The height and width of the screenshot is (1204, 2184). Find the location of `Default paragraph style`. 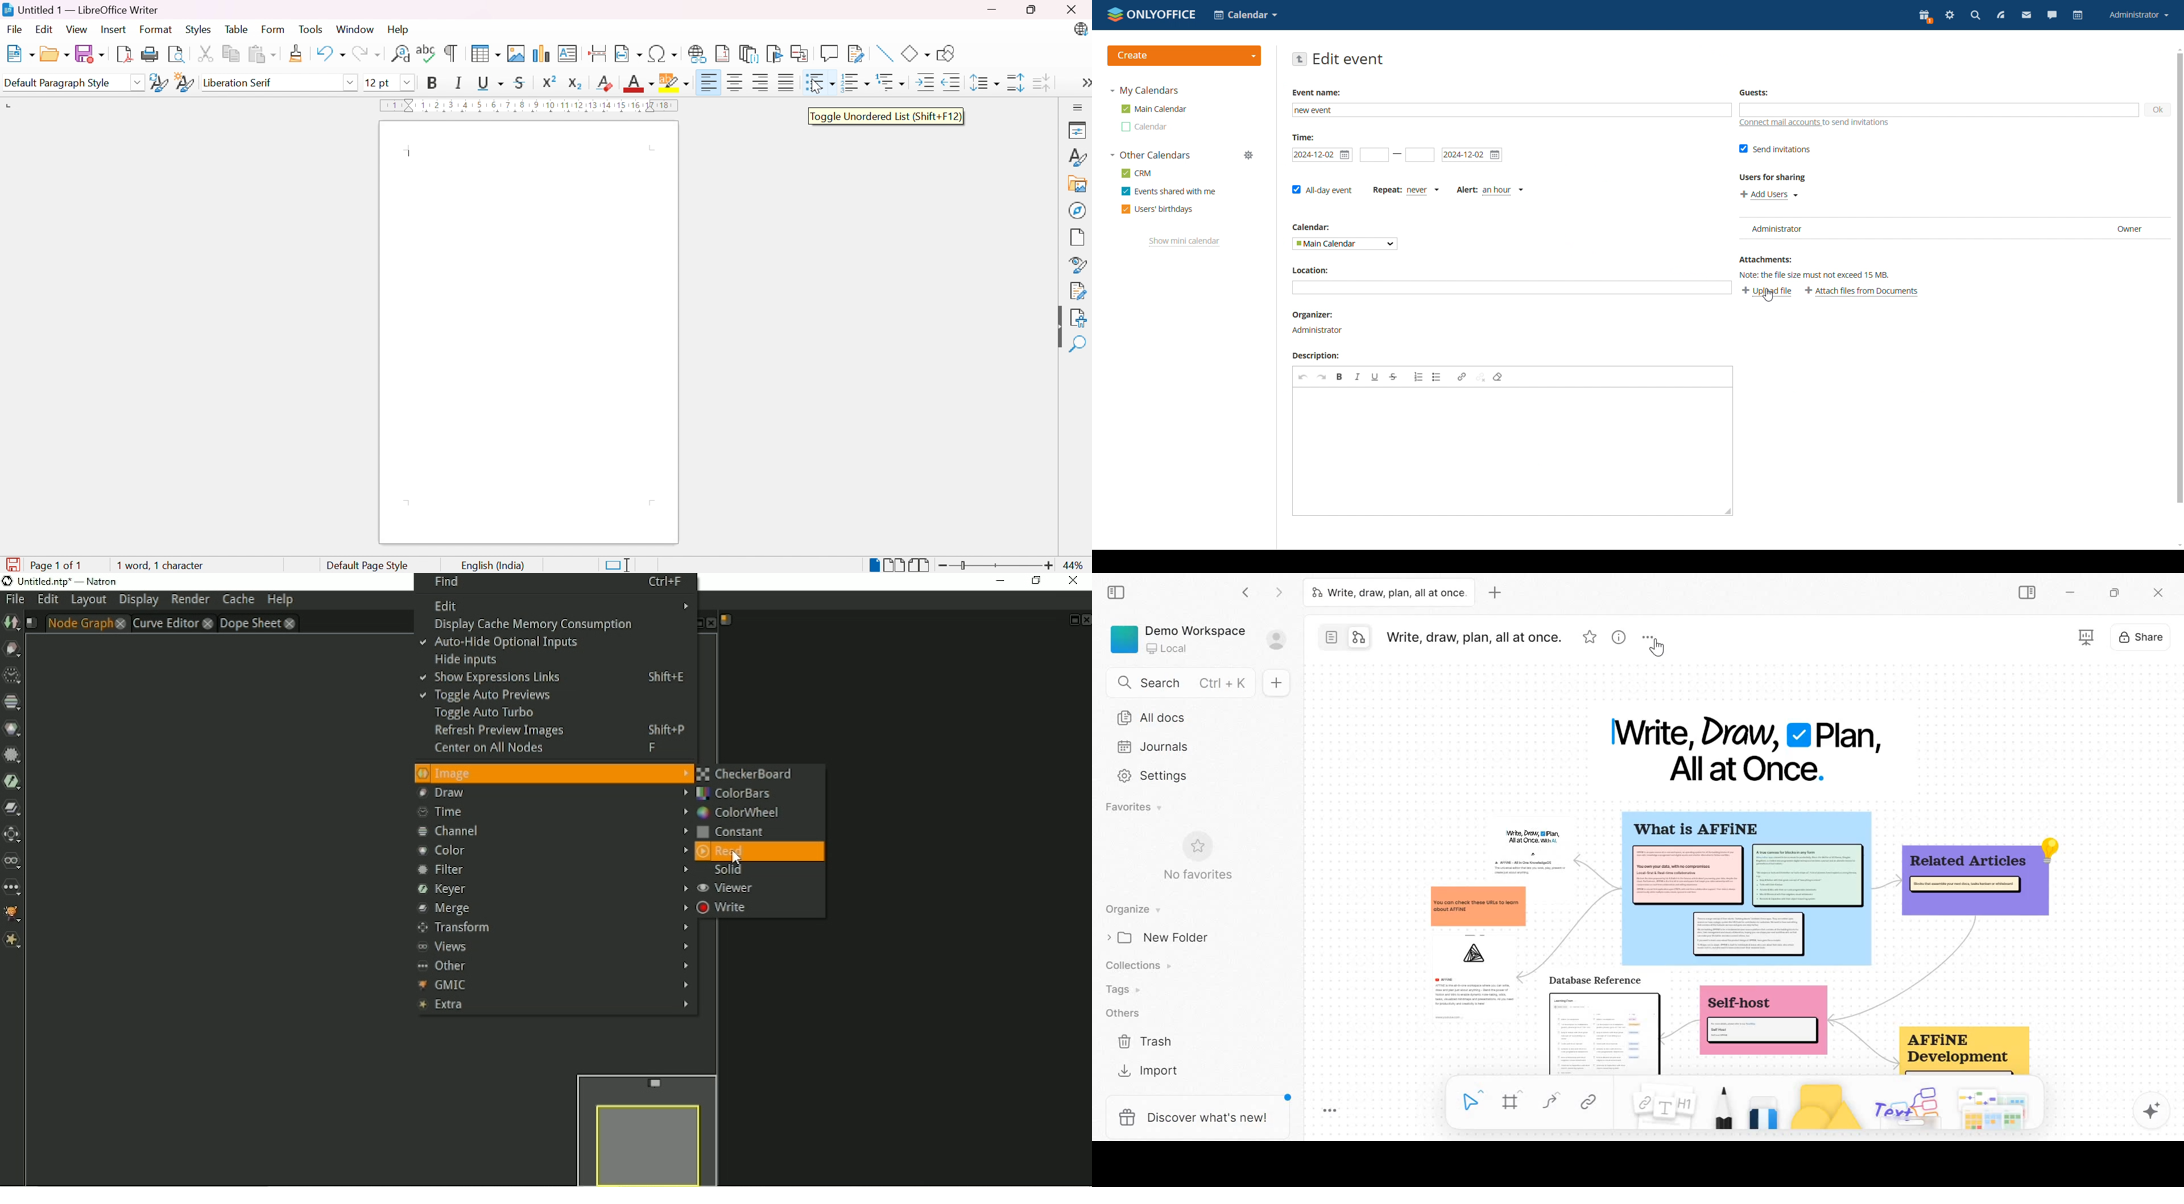

Default paragraph style is located at coordinates (60, 84).